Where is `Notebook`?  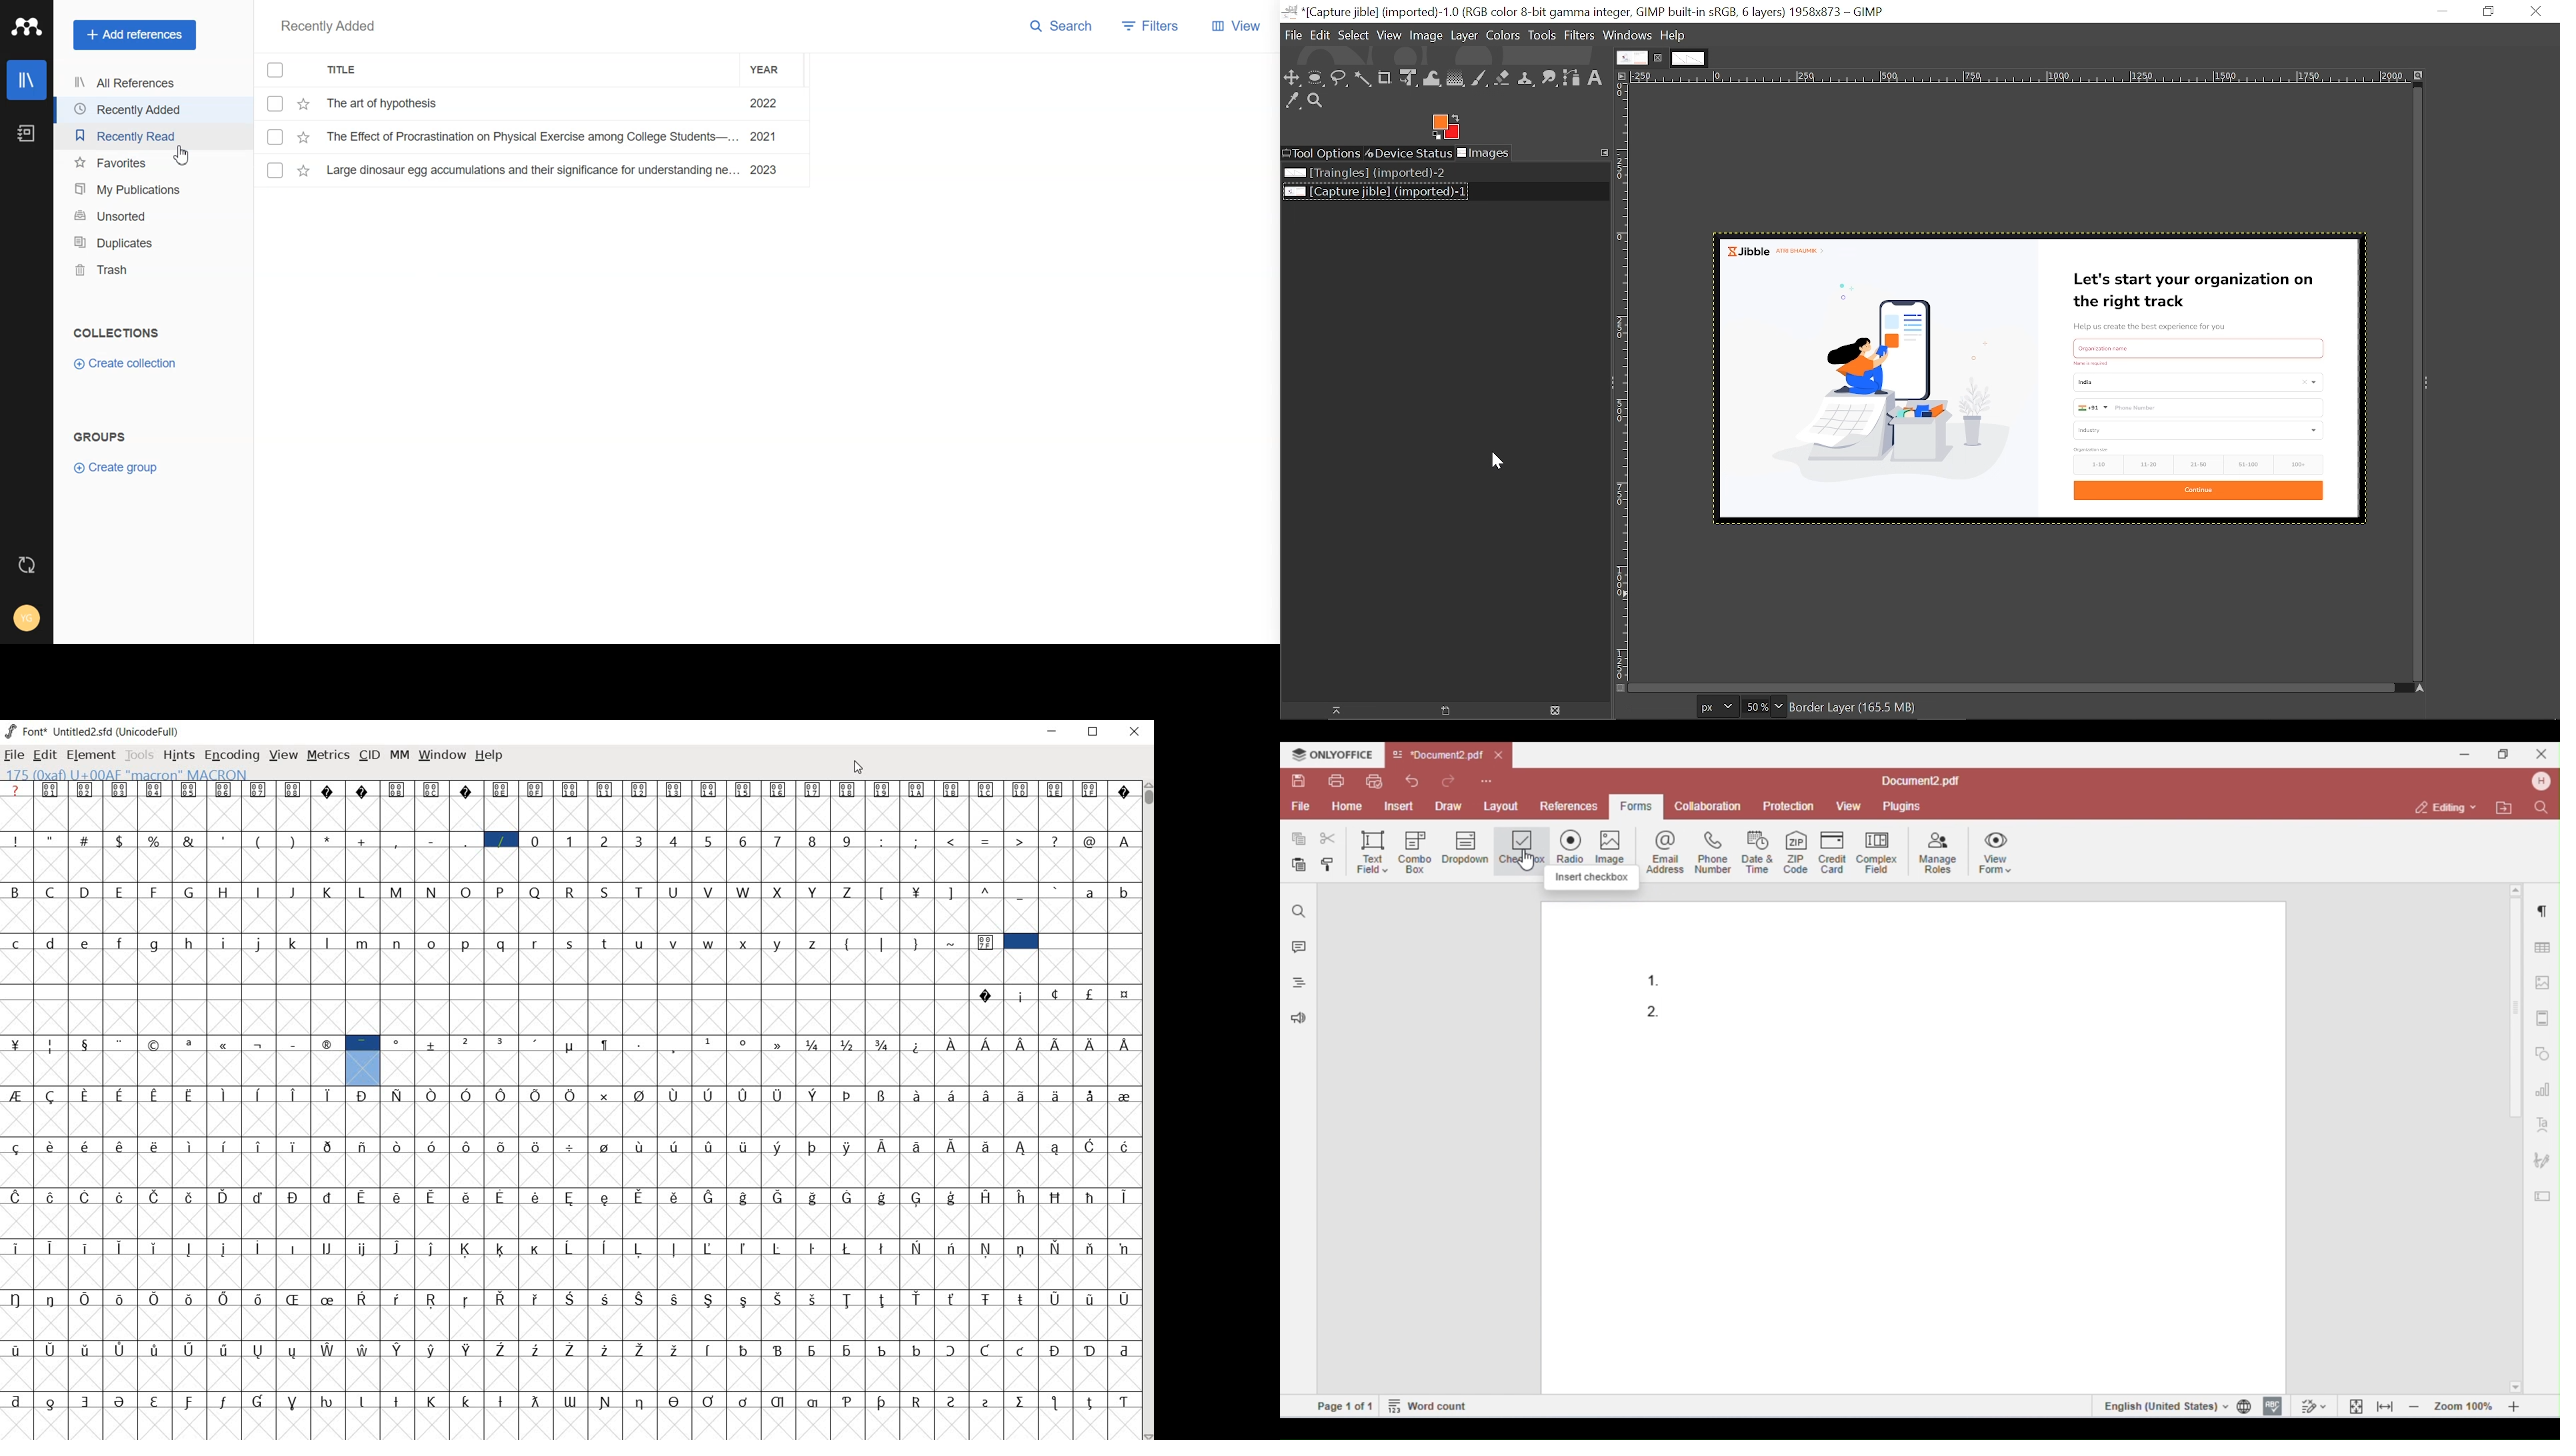 Notebook is located at coordinates (27, 133).